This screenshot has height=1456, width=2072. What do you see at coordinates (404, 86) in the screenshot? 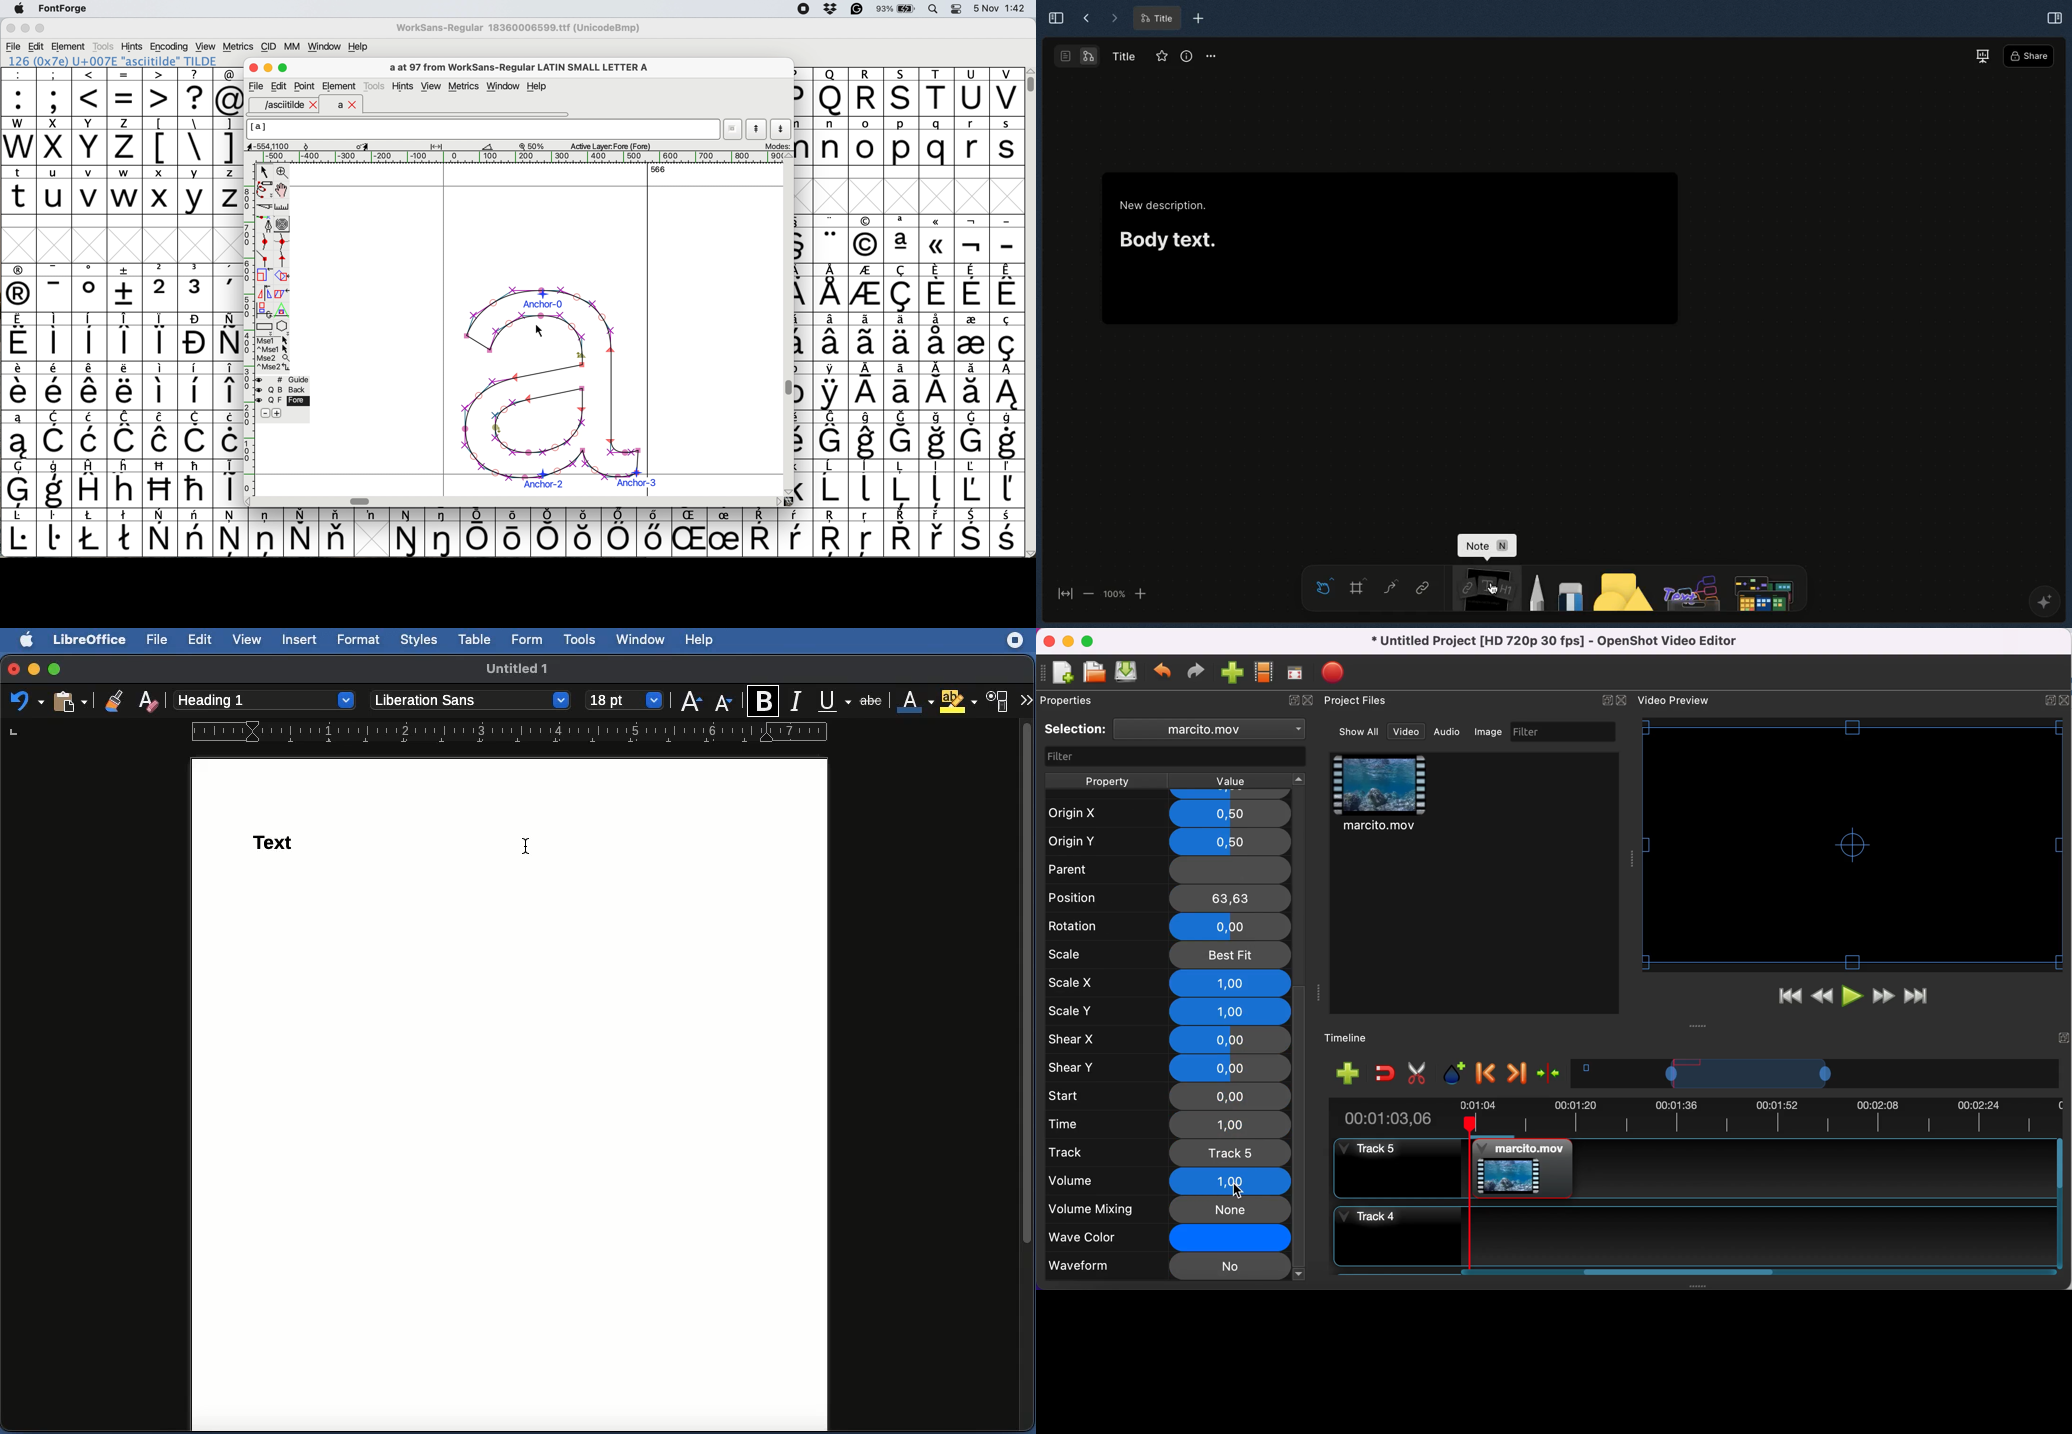
I see `hints` at bounding box center [404, 86].